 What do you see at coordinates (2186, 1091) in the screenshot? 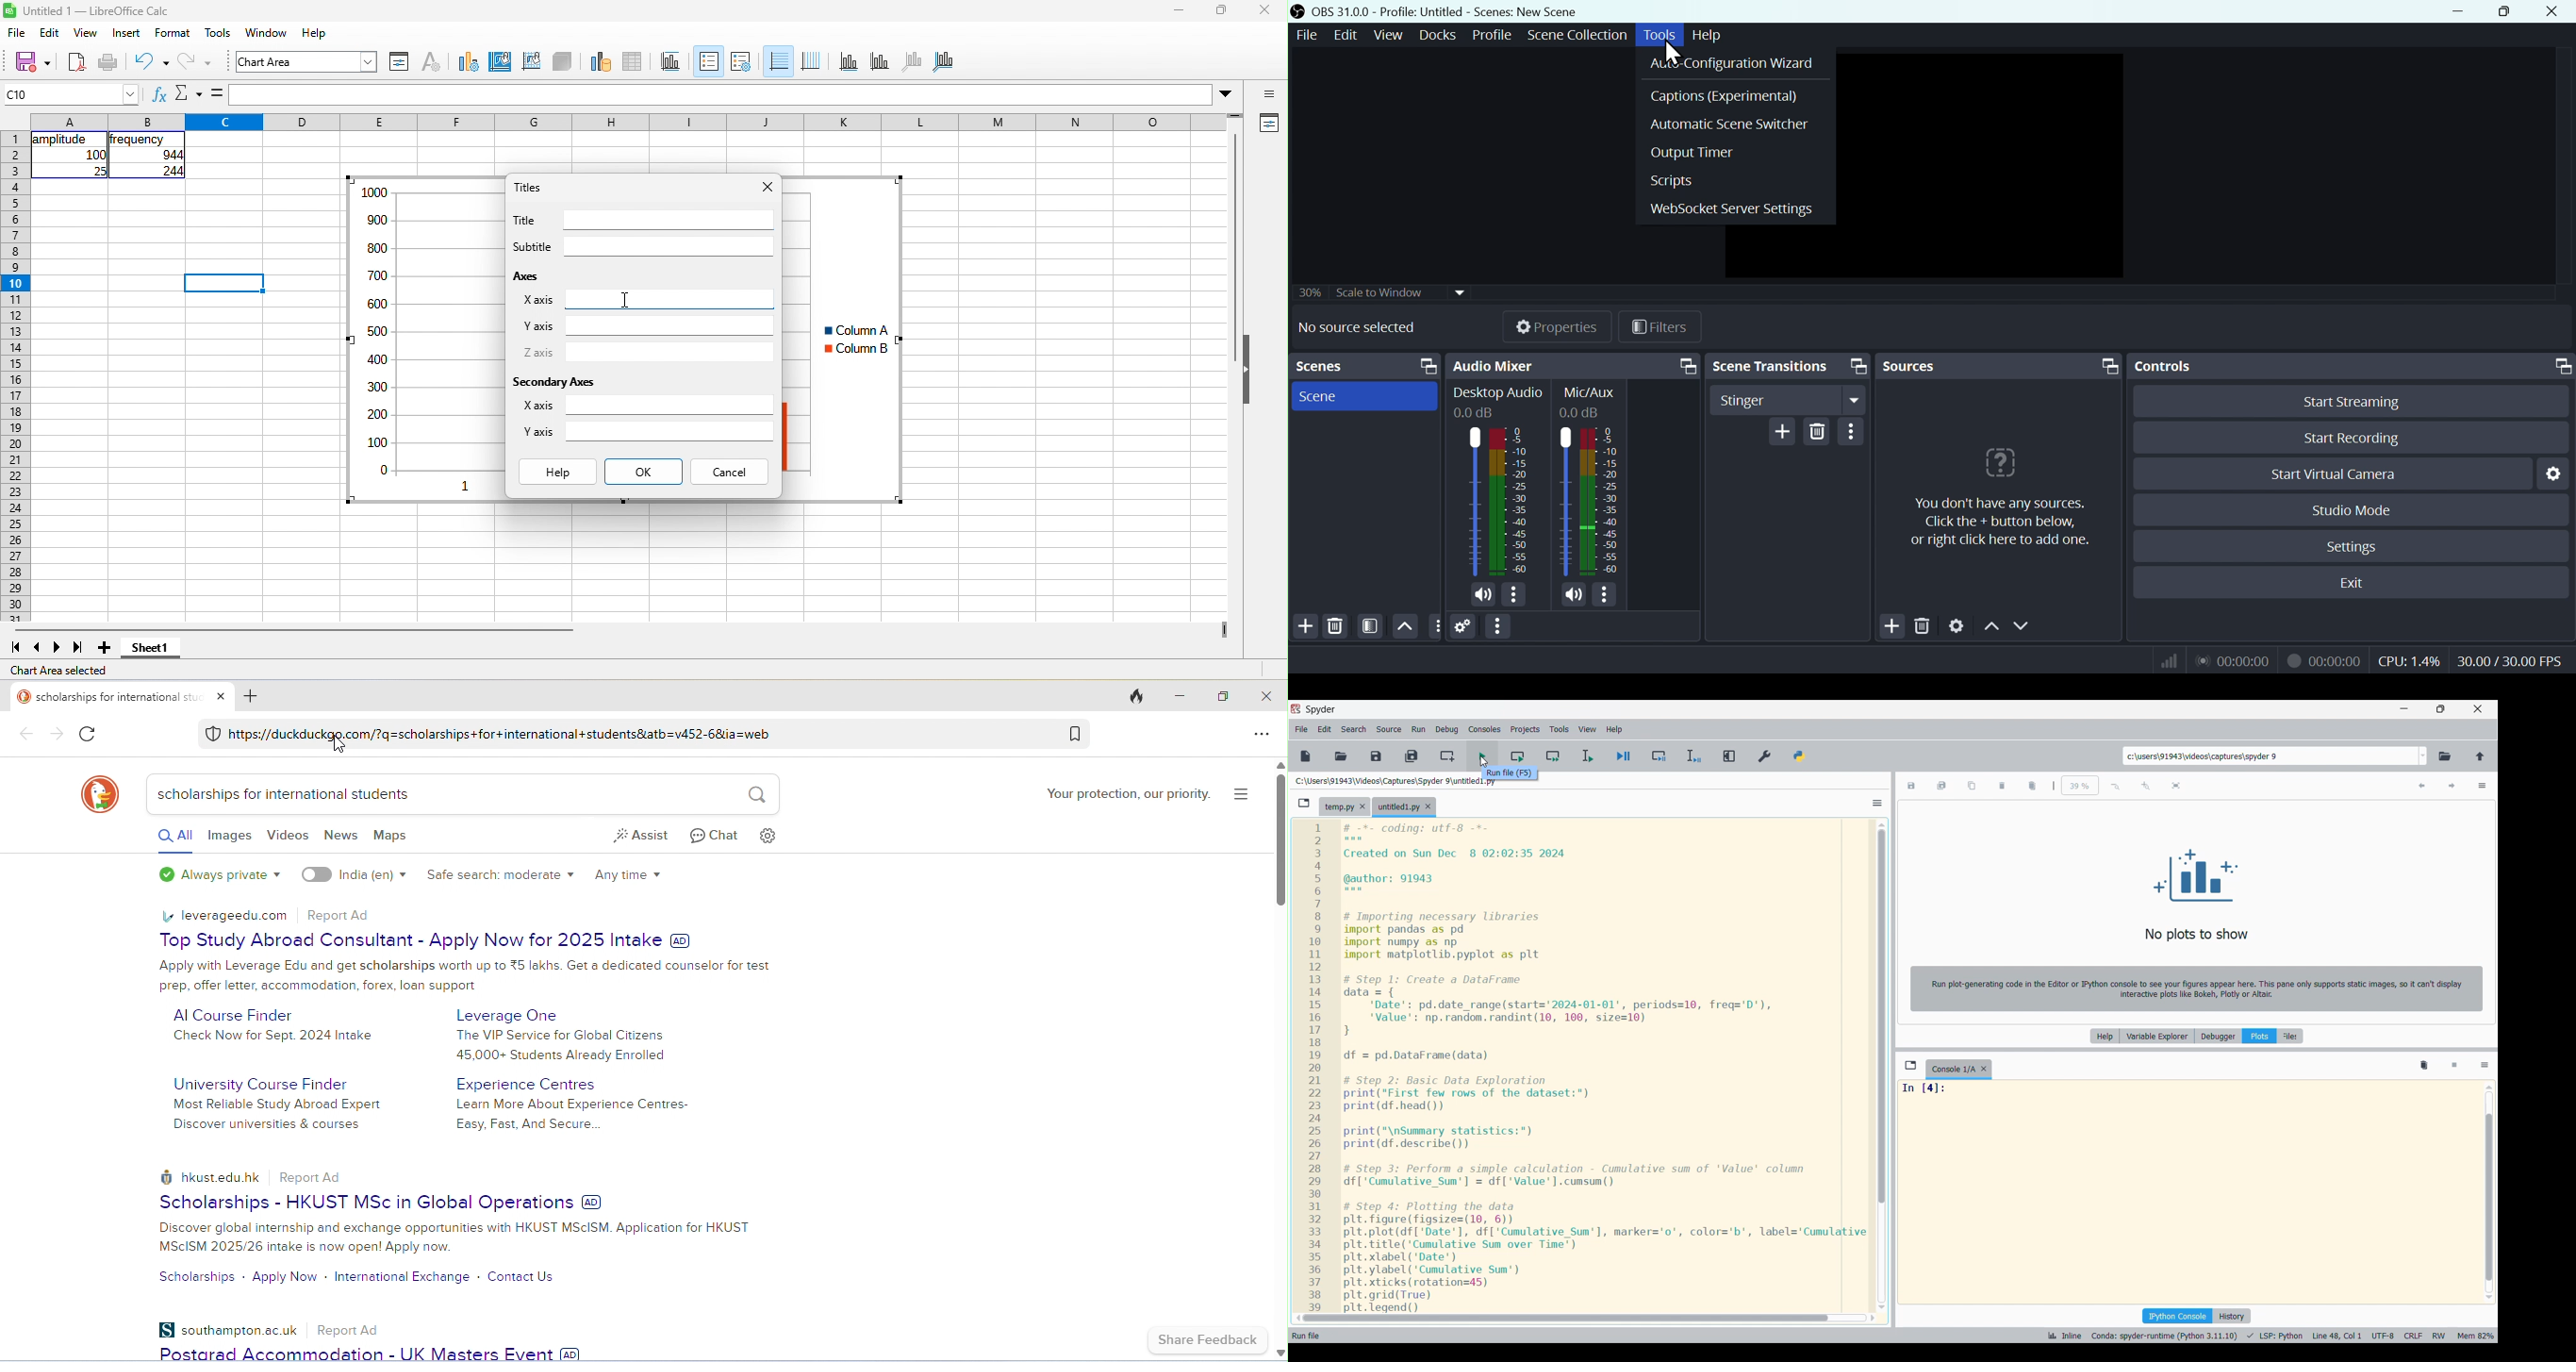
I see `In [4]:` at bounding box center [2186, 1091].